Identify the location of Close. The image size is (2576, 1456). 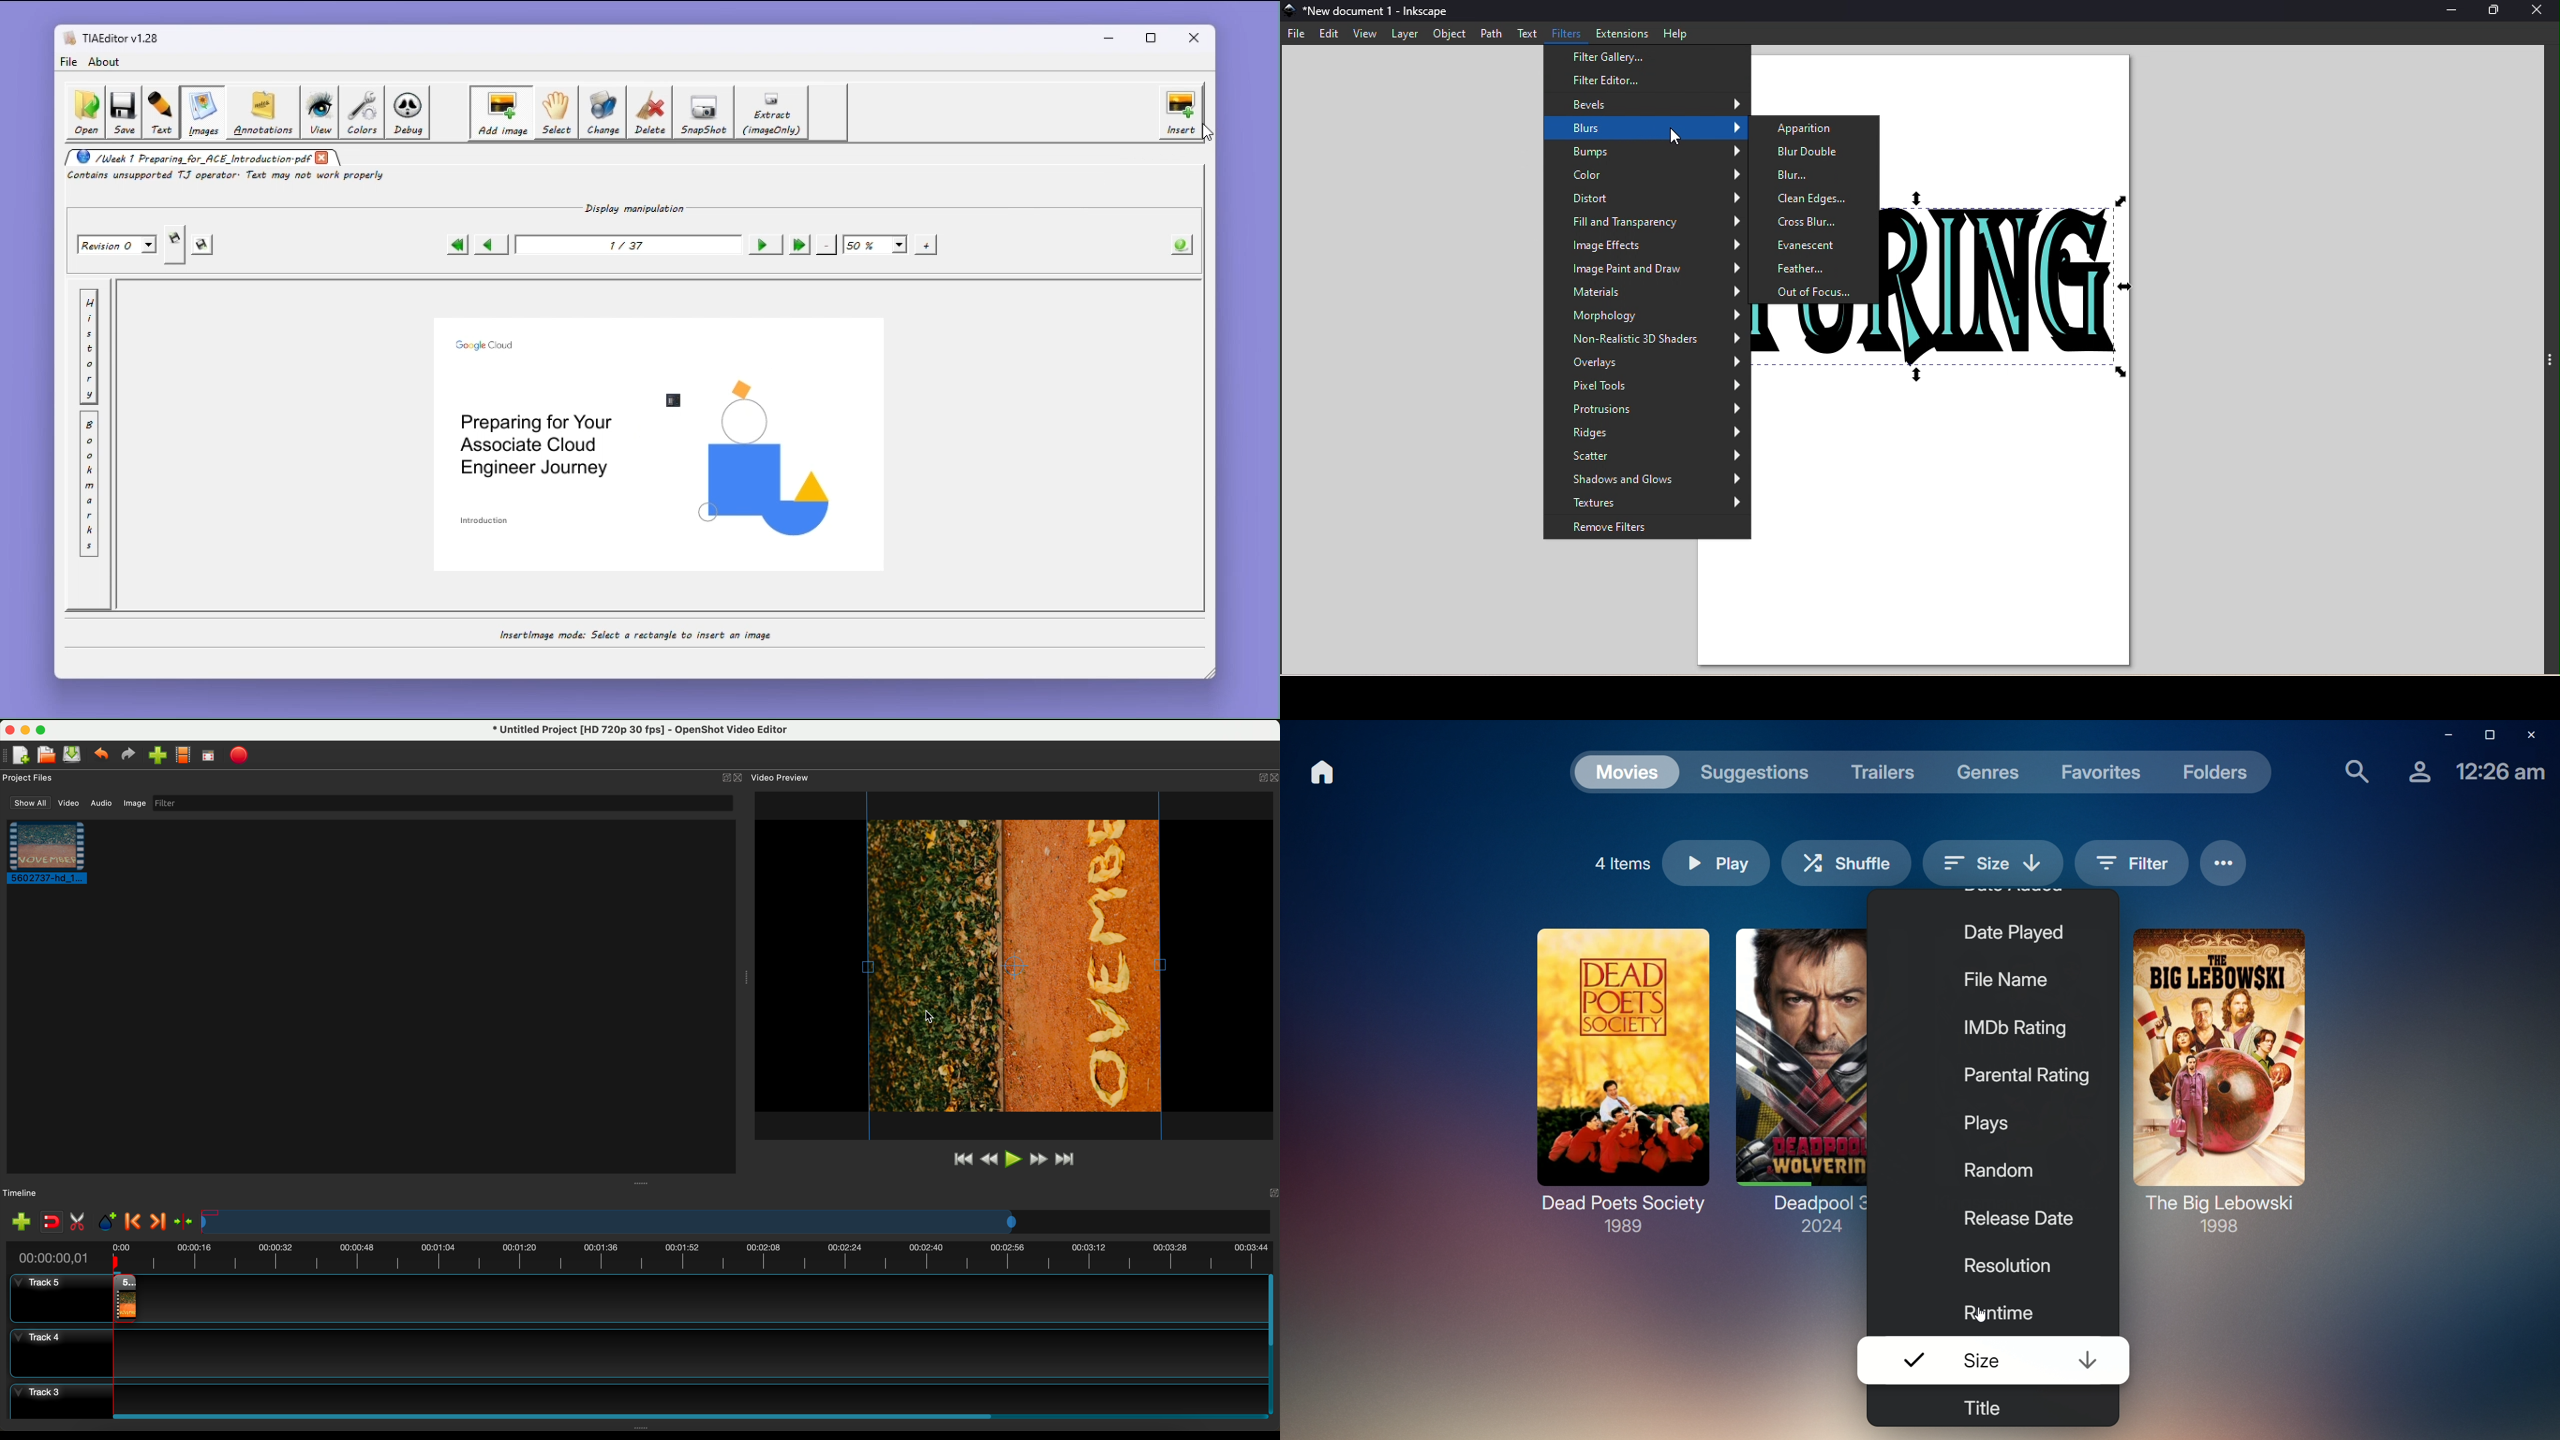
(2538, 13).